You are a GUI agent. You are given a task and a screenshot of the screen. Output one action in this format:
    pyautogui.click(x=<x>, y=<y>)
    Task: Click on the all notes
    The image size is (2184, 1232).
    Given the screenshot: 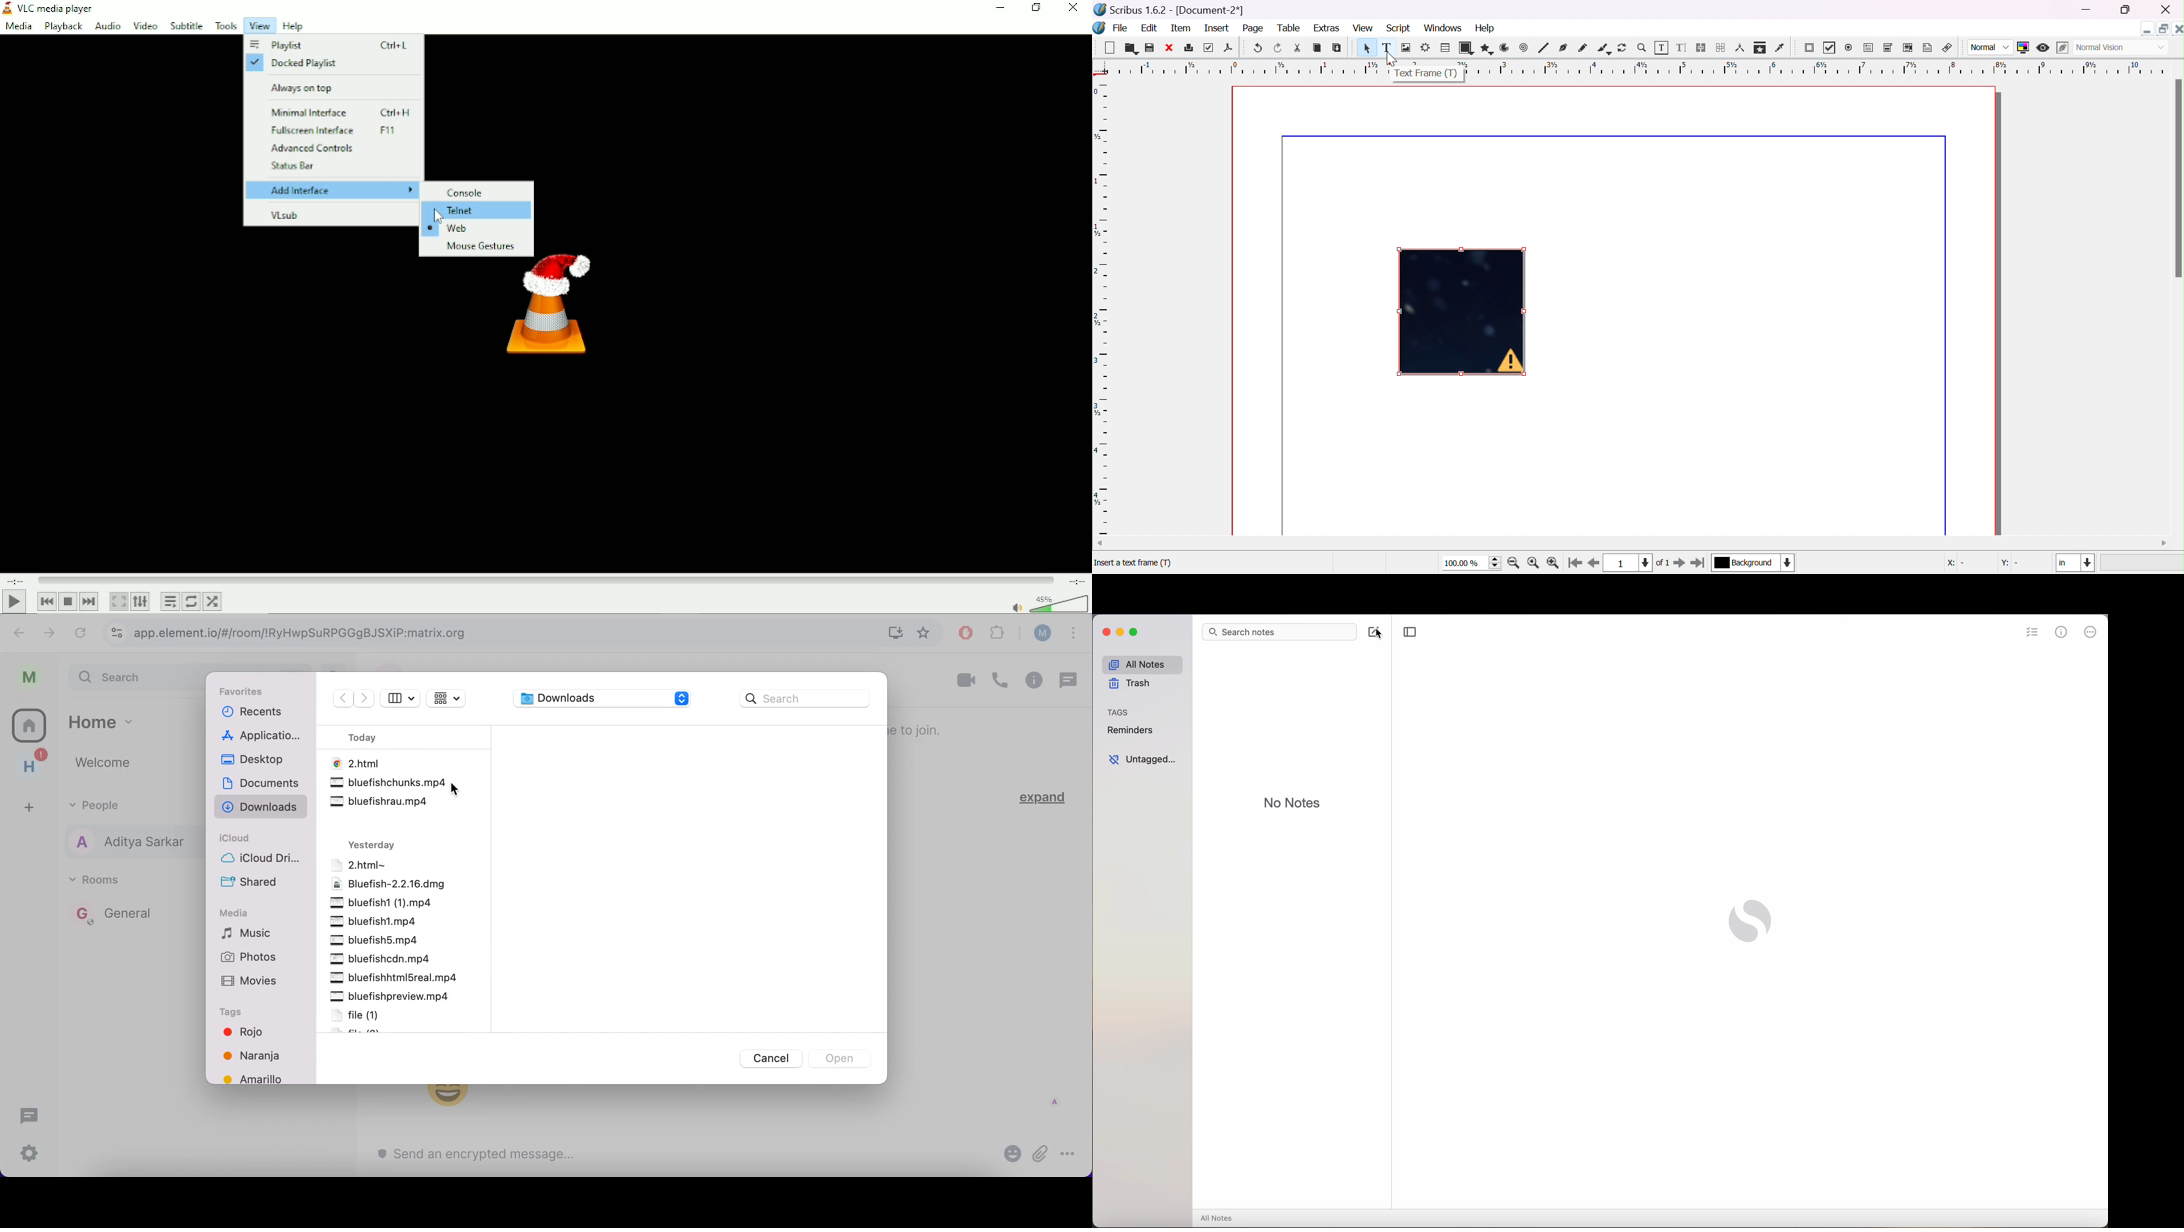 What is the action you would take?
    pyautogui.click(x=1219, y=1218)
    